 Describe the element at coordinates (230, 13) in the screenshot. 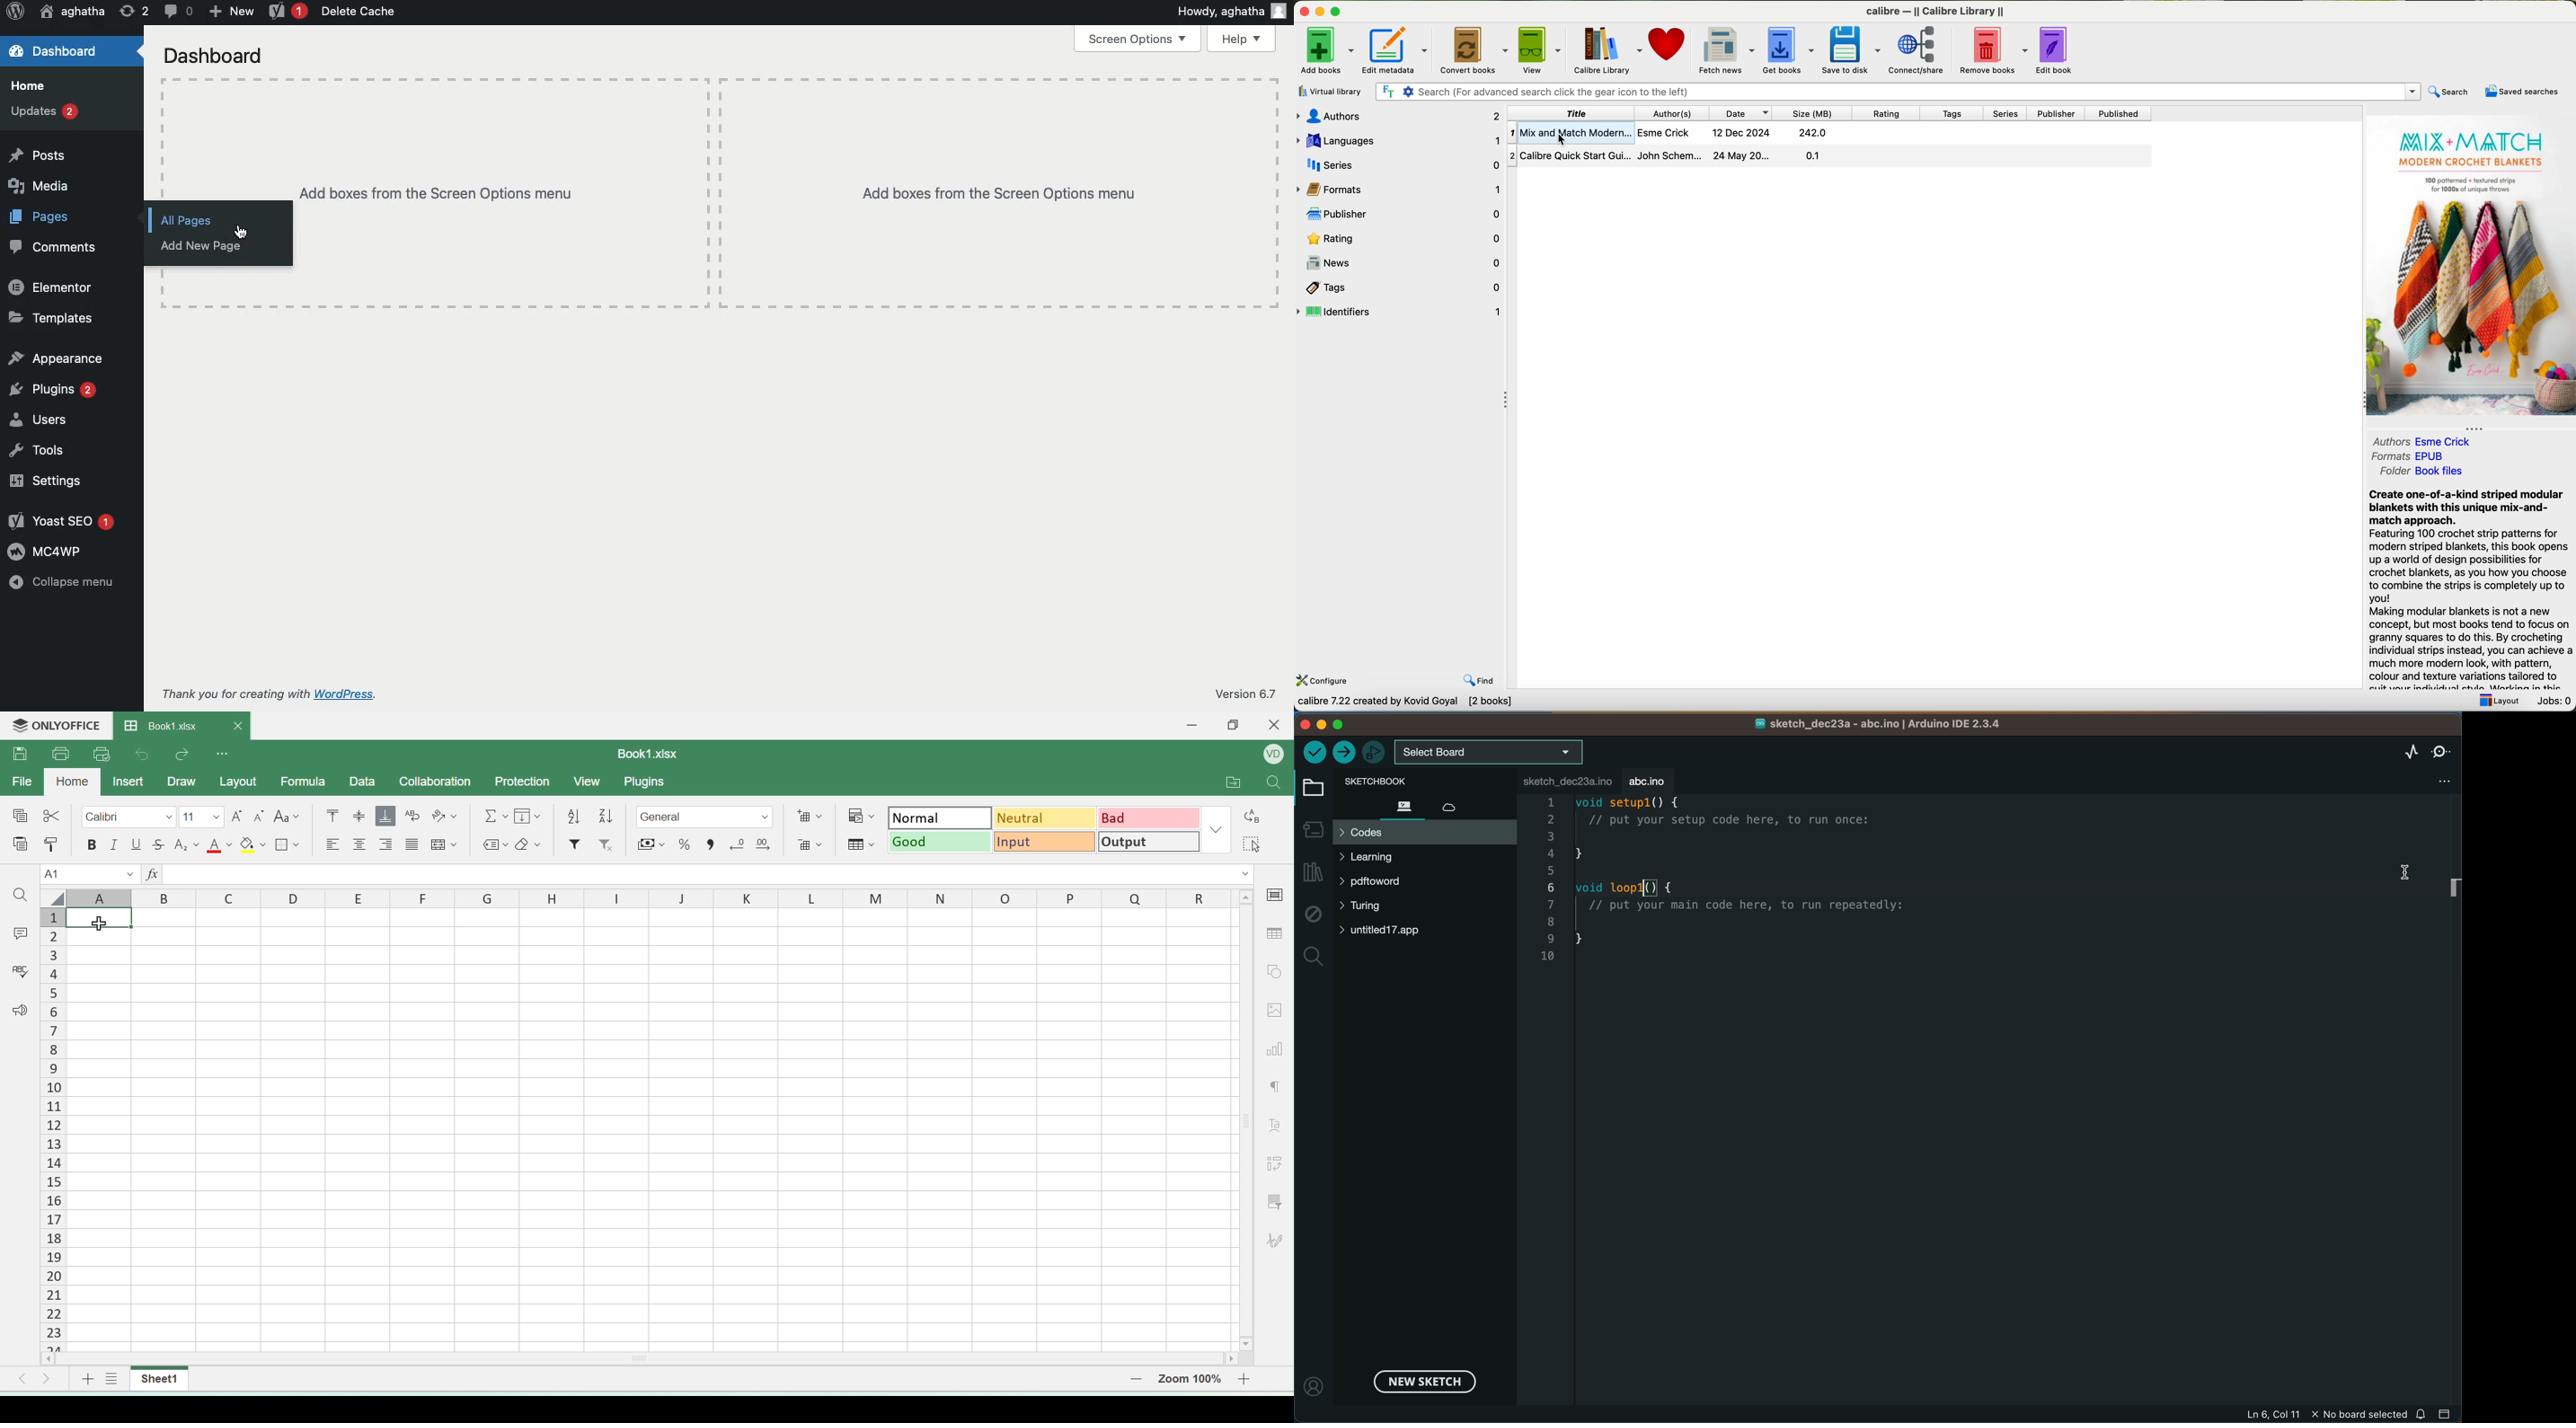

I see `New` at that location.